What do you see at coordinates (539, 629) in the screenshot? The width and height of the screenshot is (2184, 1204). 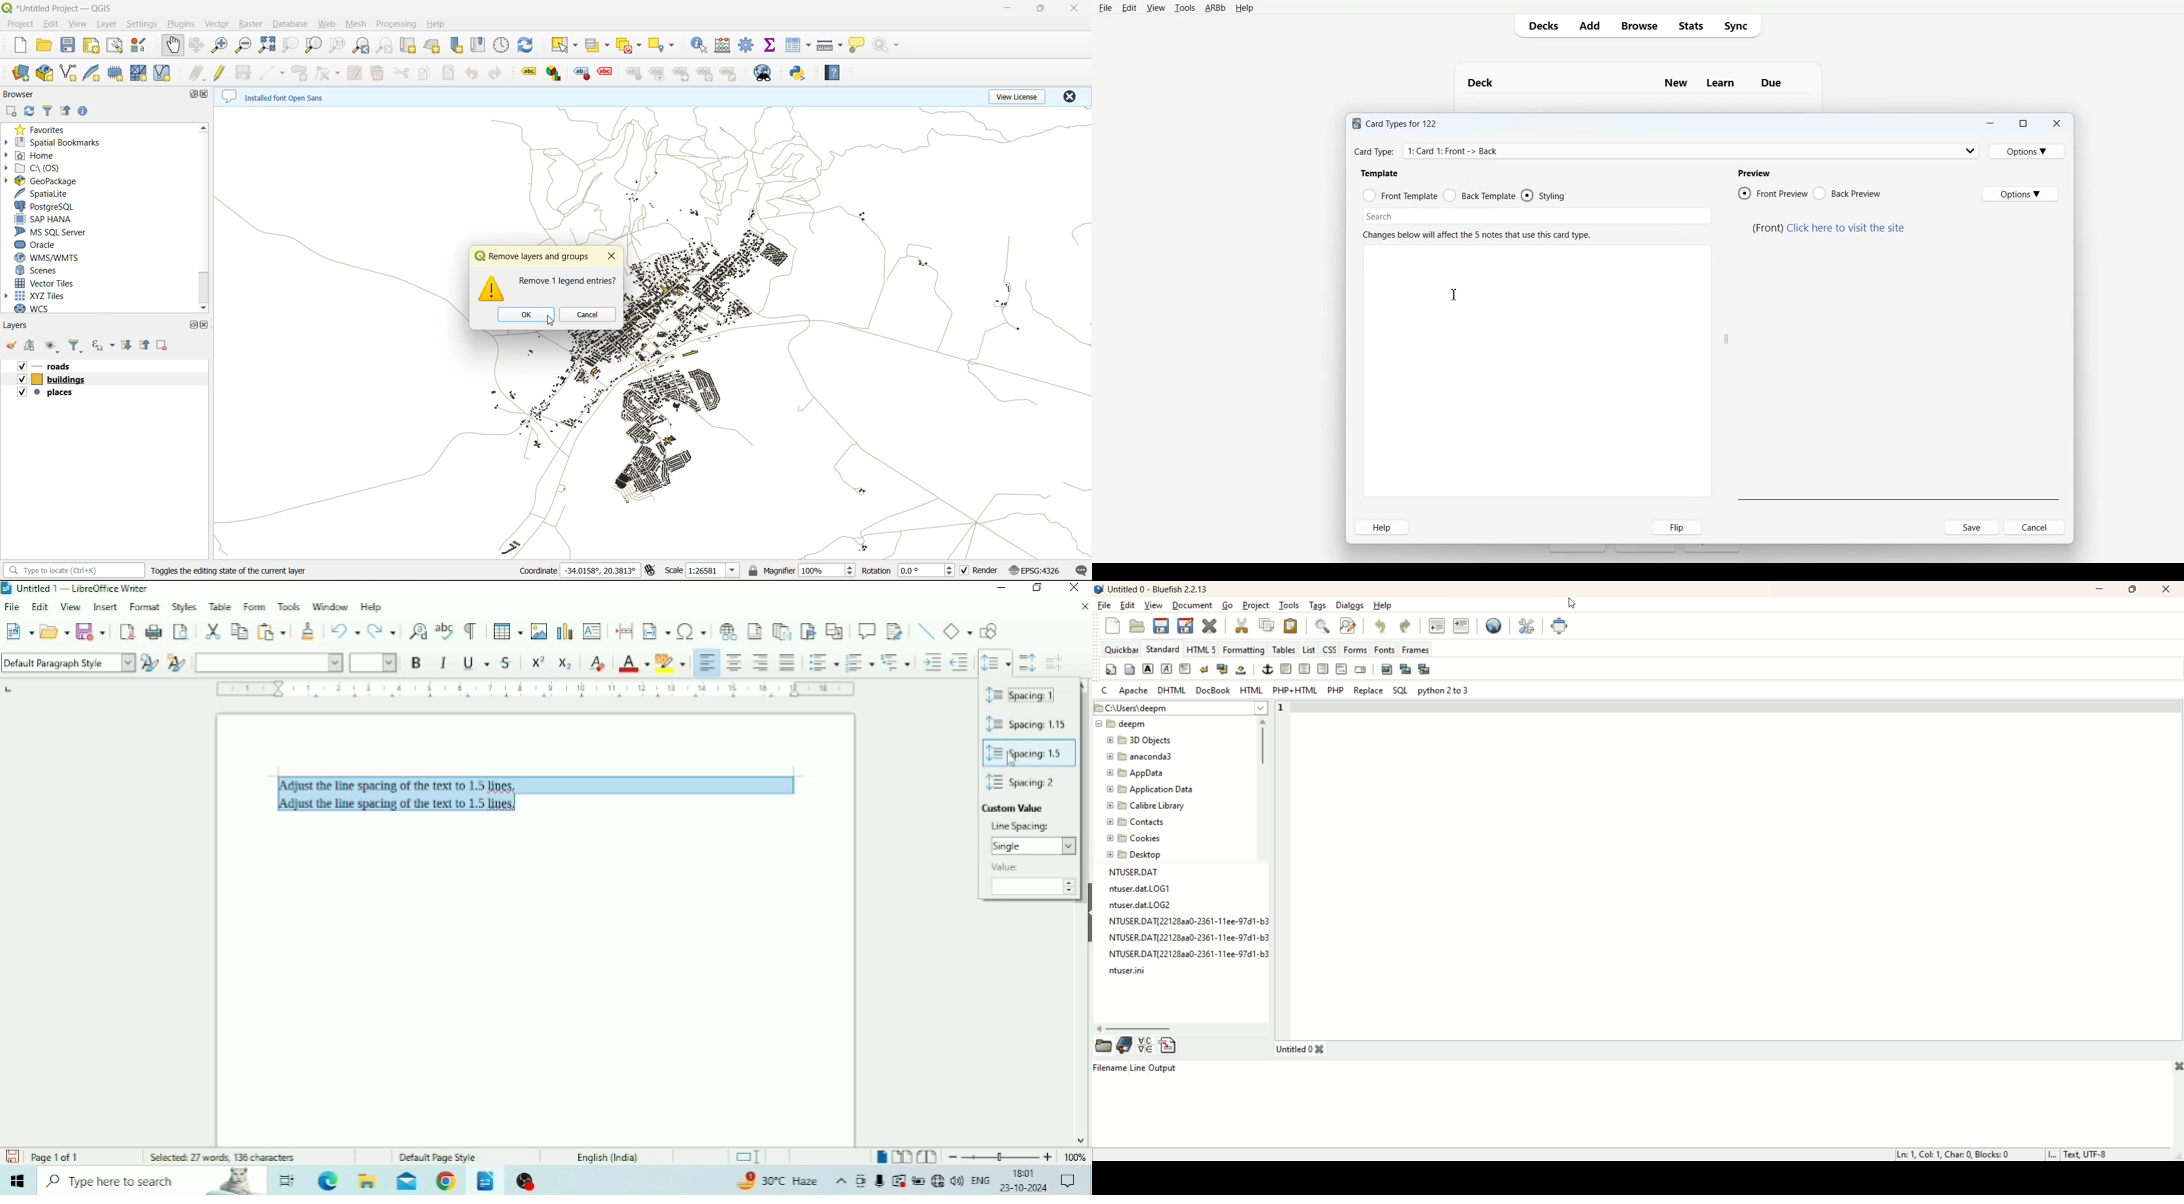 I see `Insert Image` at bounding box center [539, 629].